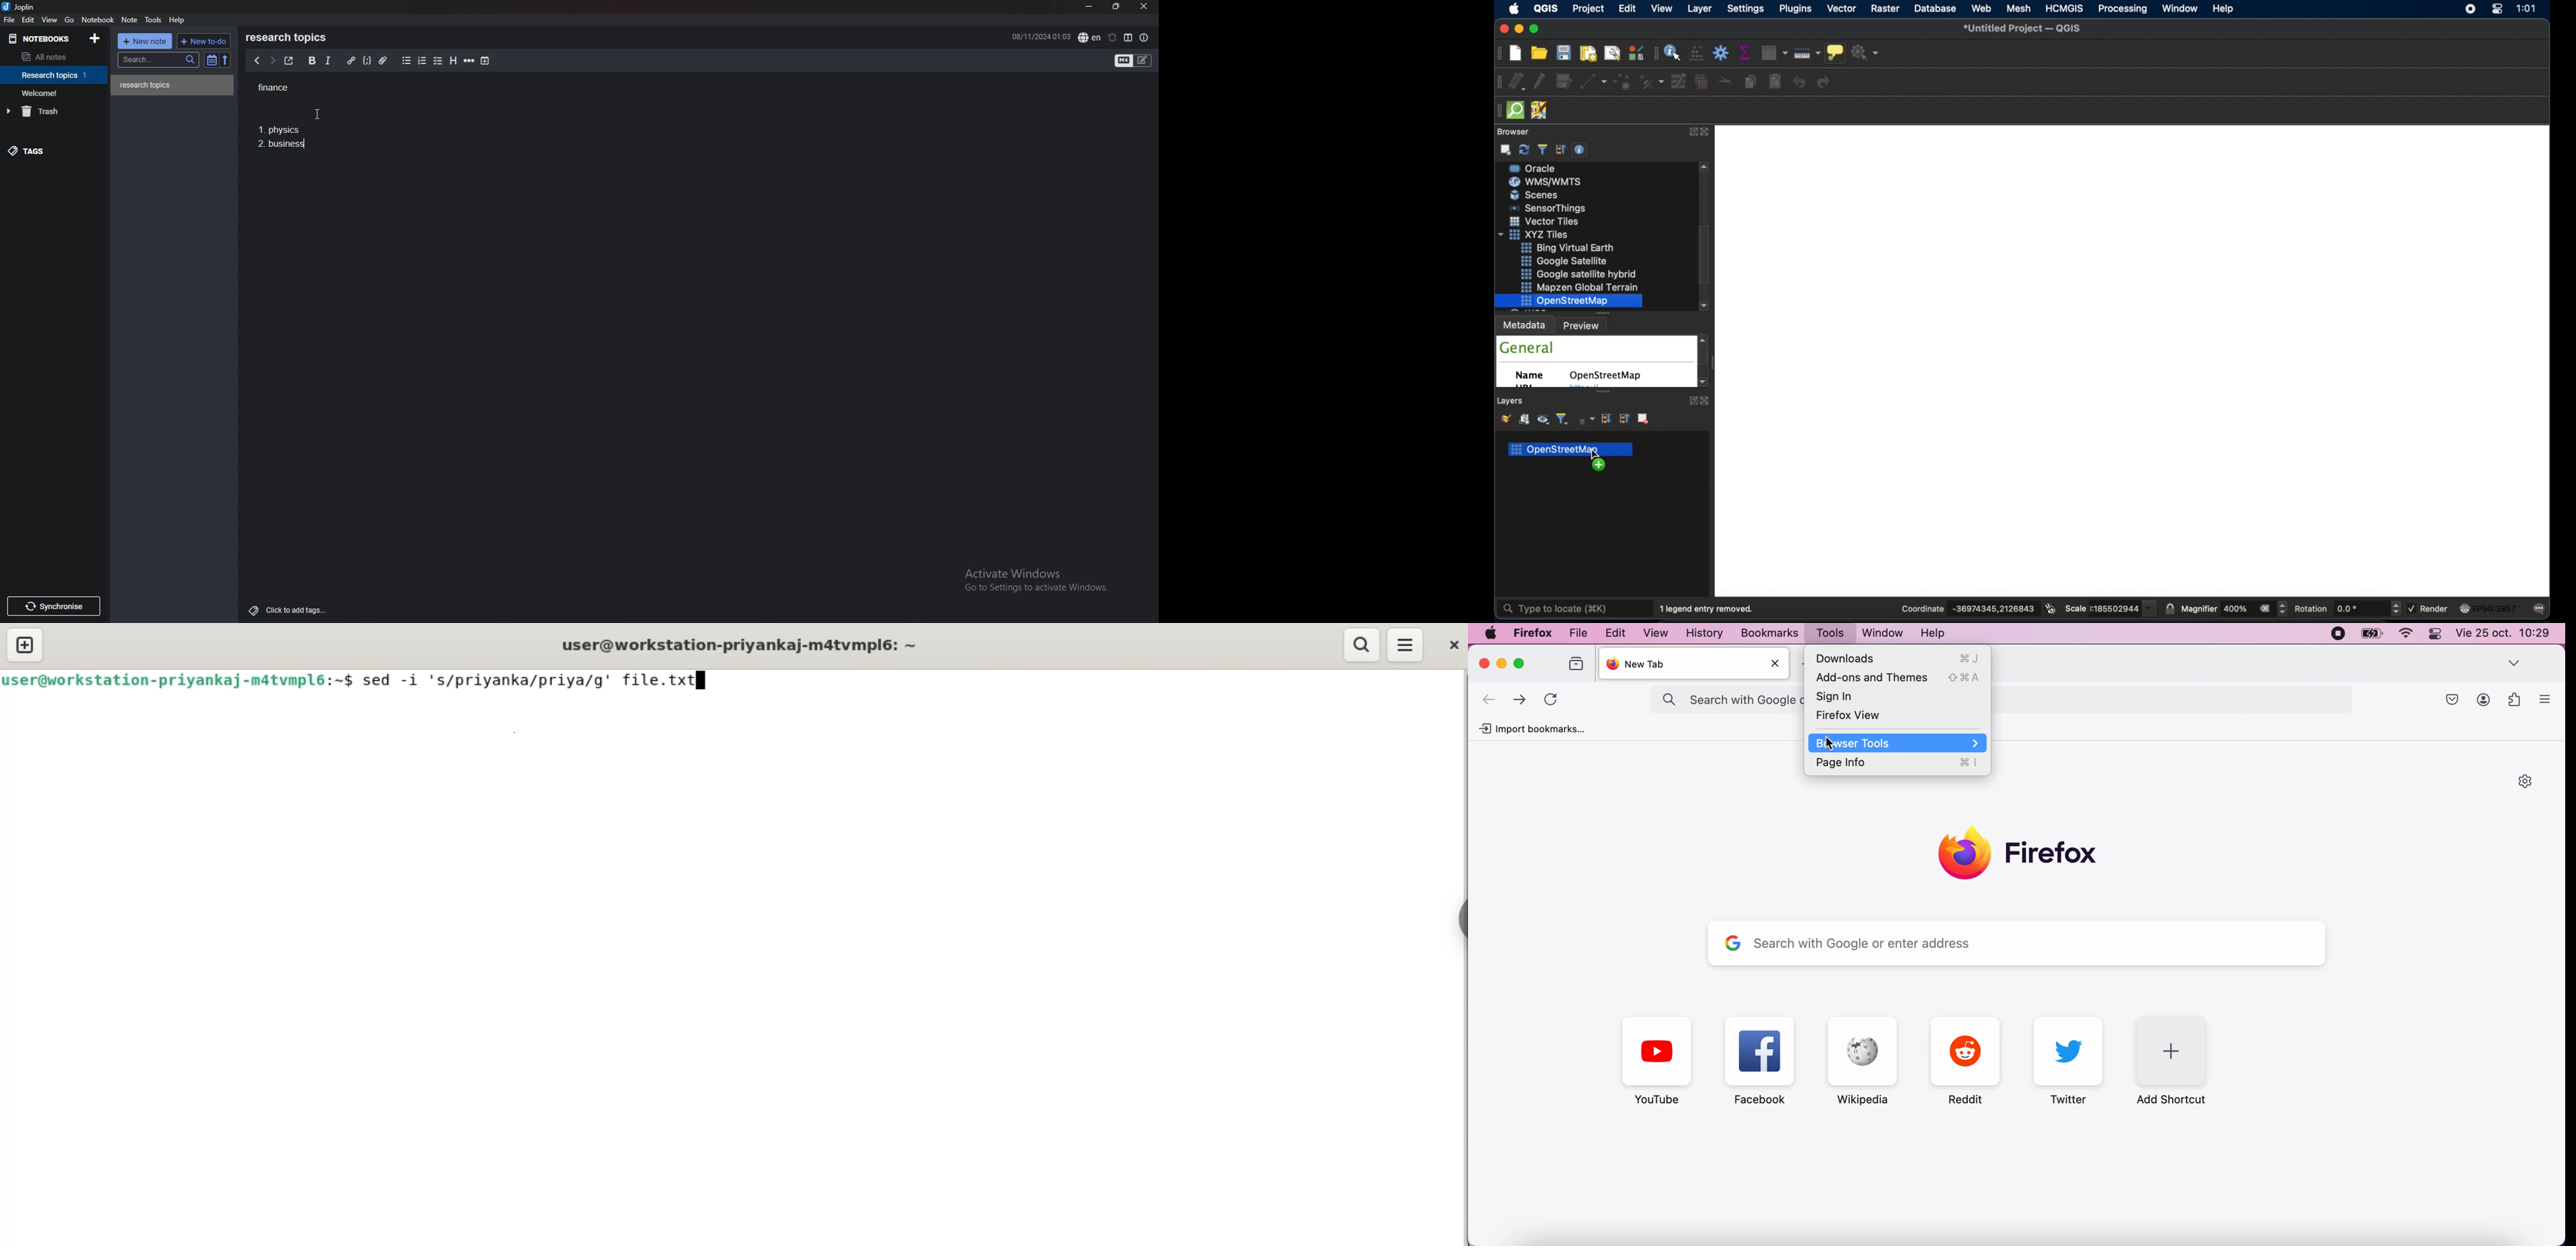  I want to click on scale, so click(2110, 608).